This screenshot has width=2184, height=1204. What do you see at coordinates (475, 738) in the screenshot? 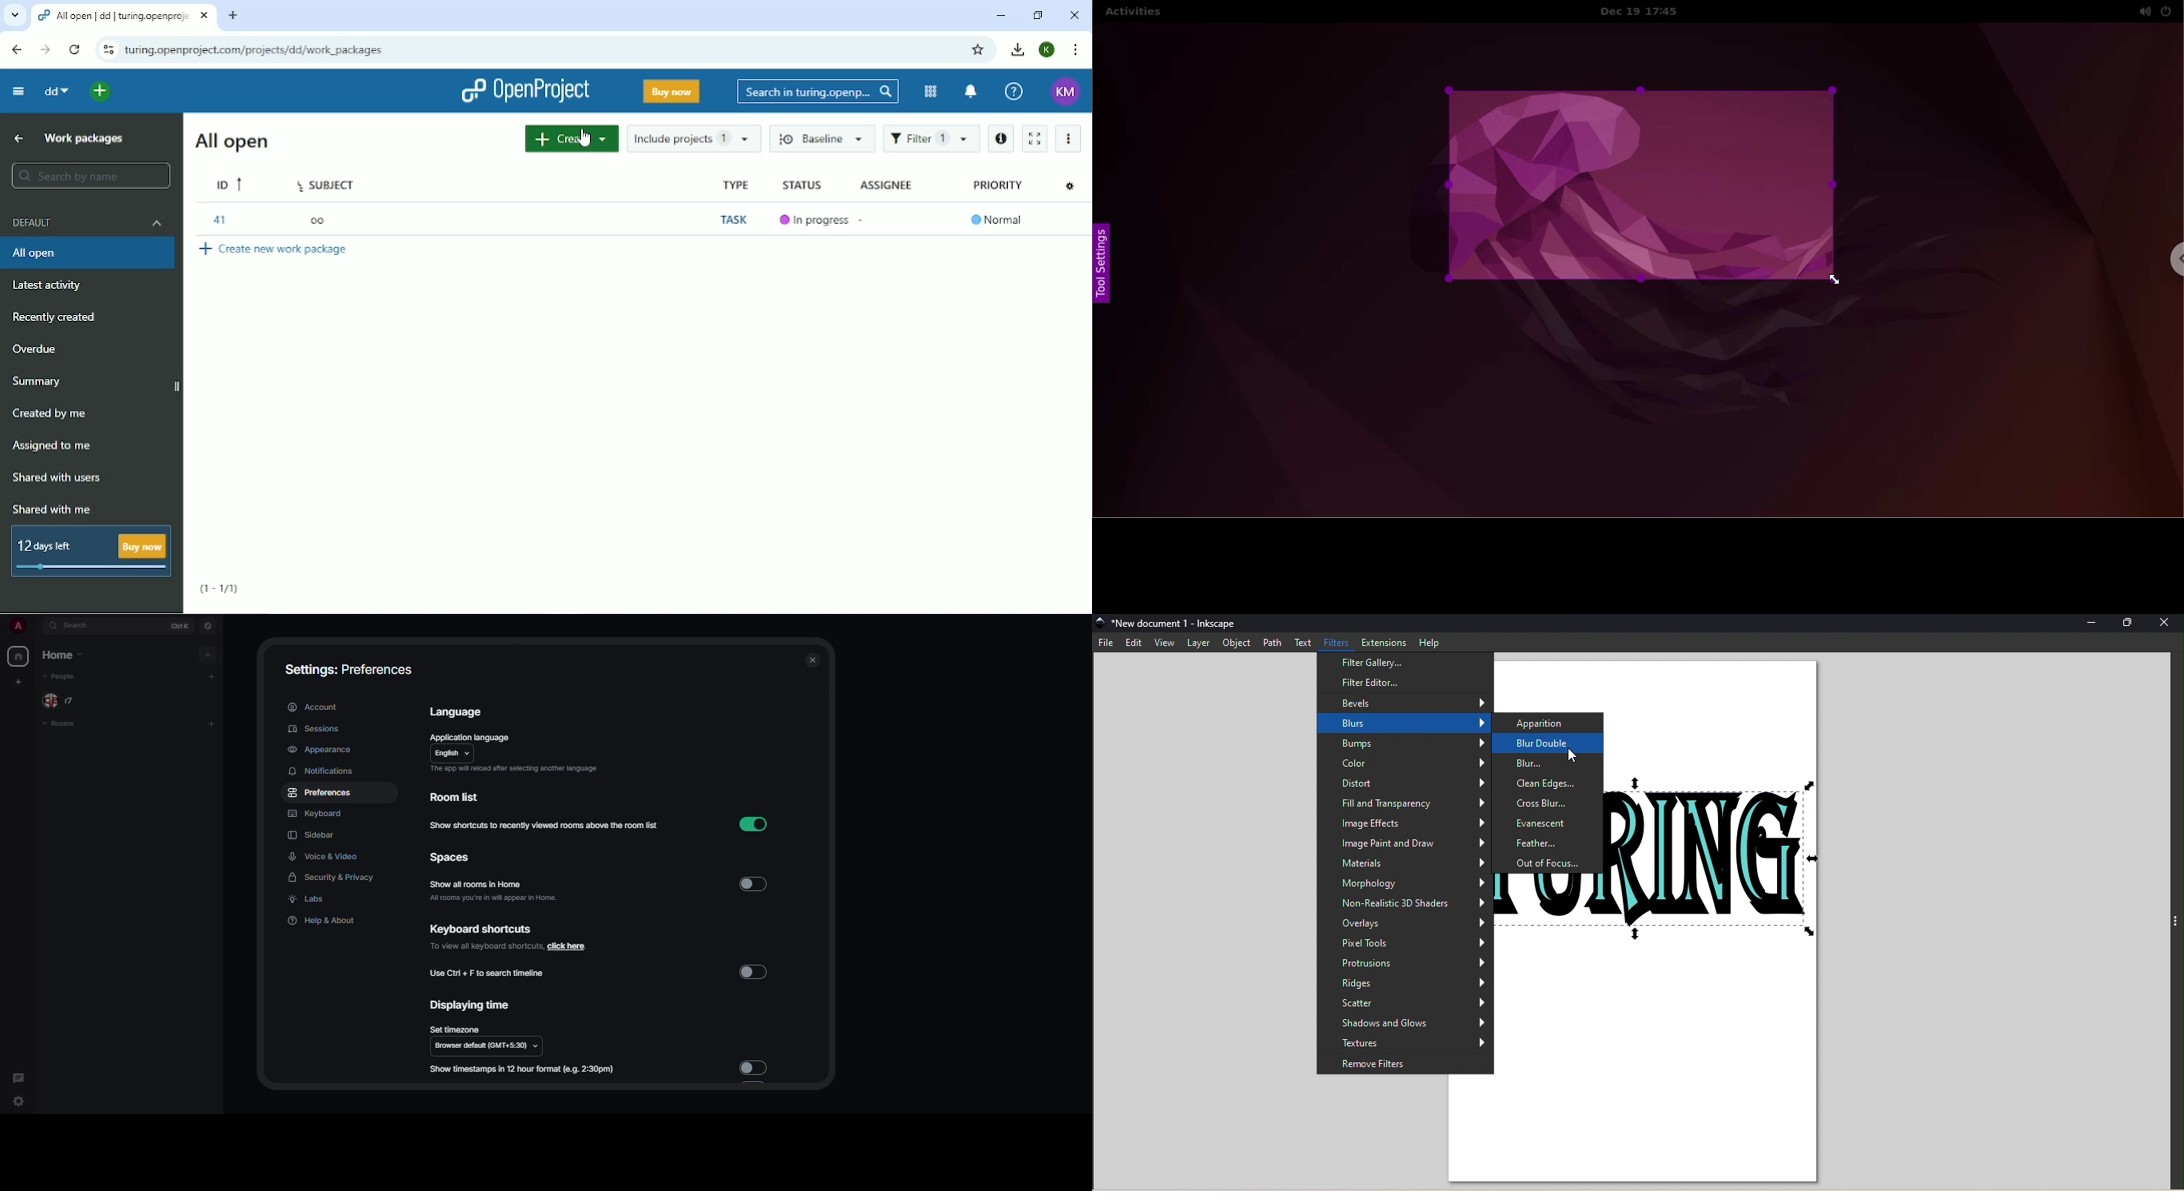
I see `application language` at bounding box center [475, 738].